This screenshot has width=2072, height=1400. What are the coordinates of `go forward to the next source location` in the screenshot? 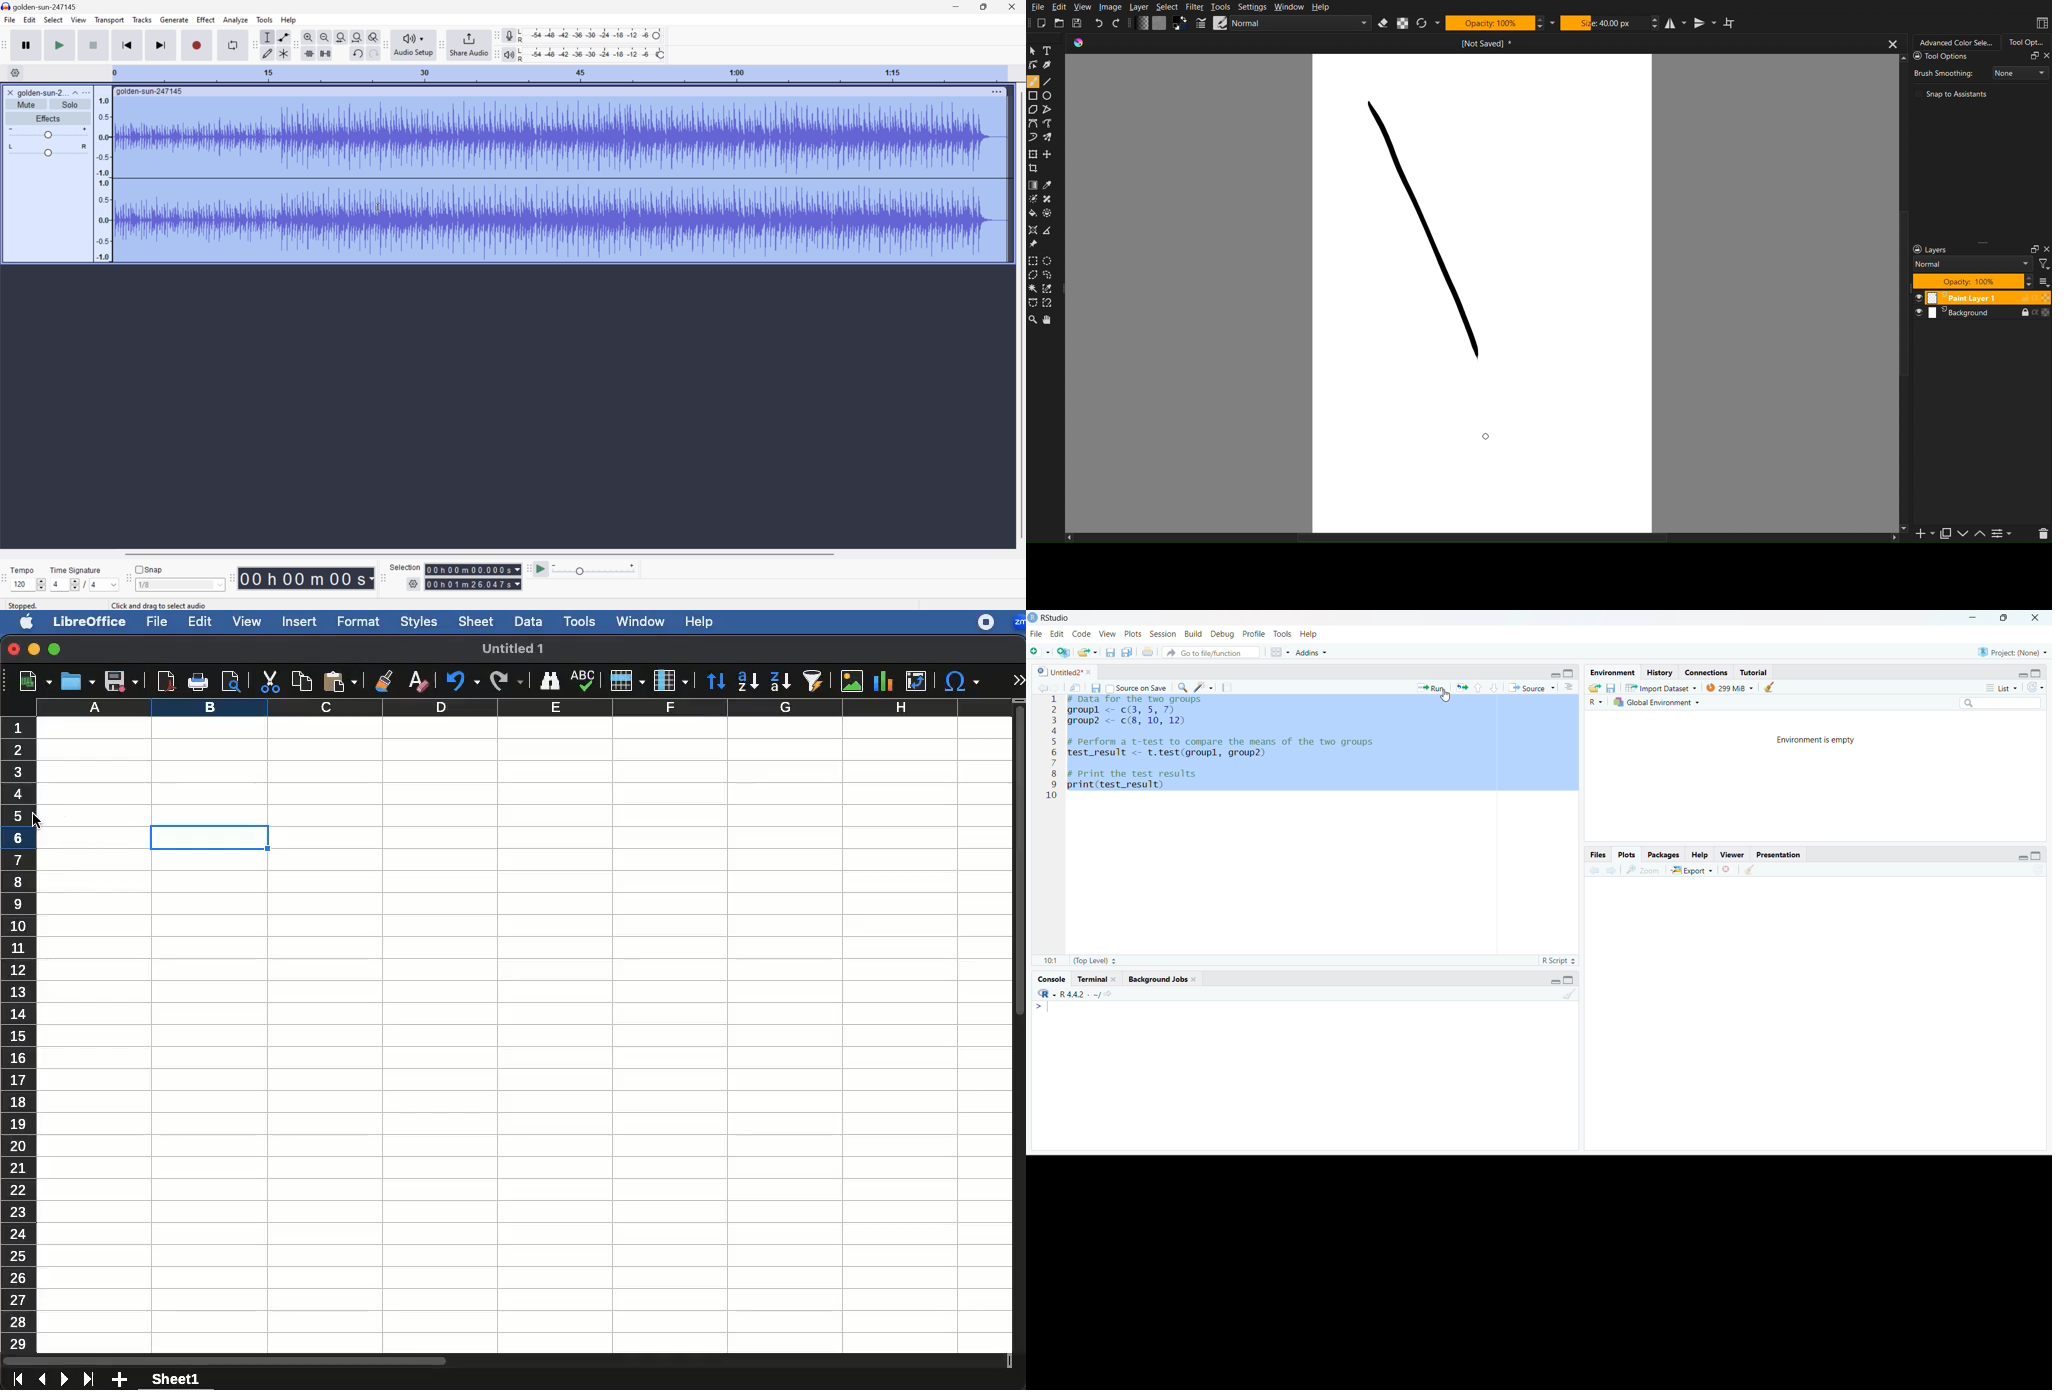 It's located at (1058, 687).